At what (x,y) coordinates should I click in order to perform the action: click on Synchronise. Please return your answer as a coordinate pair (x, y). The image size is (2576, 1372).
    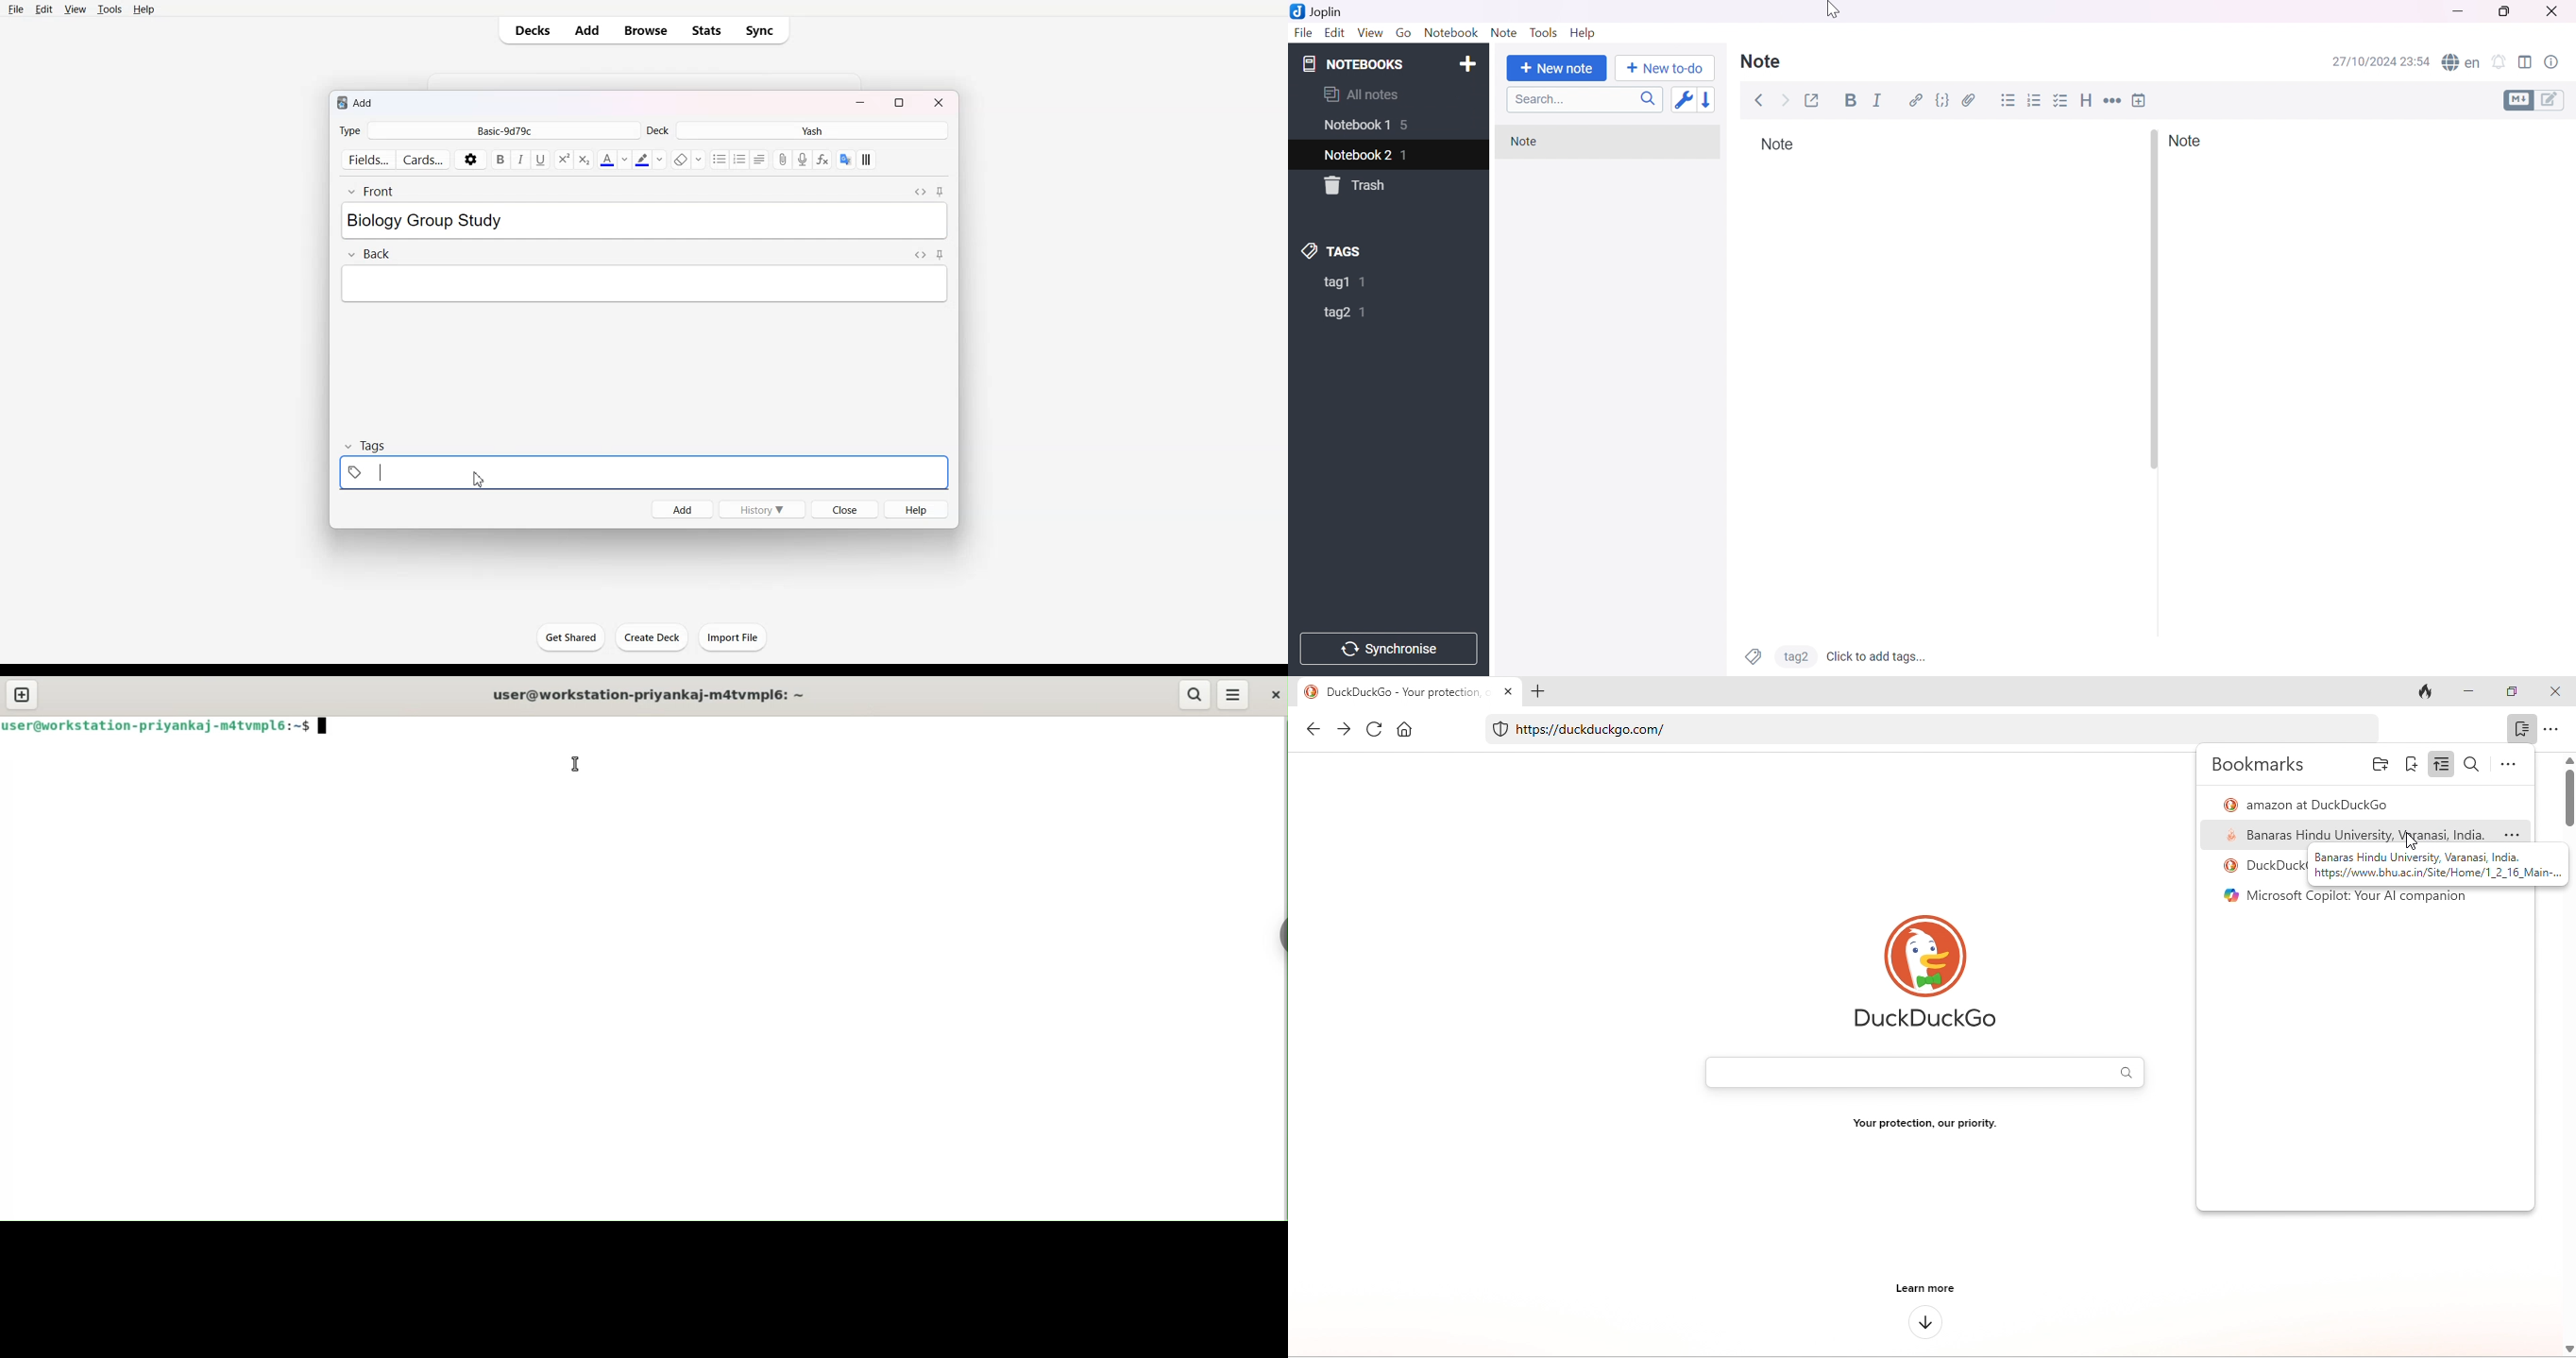
    Looking at the image, I should click on (1388, 647).